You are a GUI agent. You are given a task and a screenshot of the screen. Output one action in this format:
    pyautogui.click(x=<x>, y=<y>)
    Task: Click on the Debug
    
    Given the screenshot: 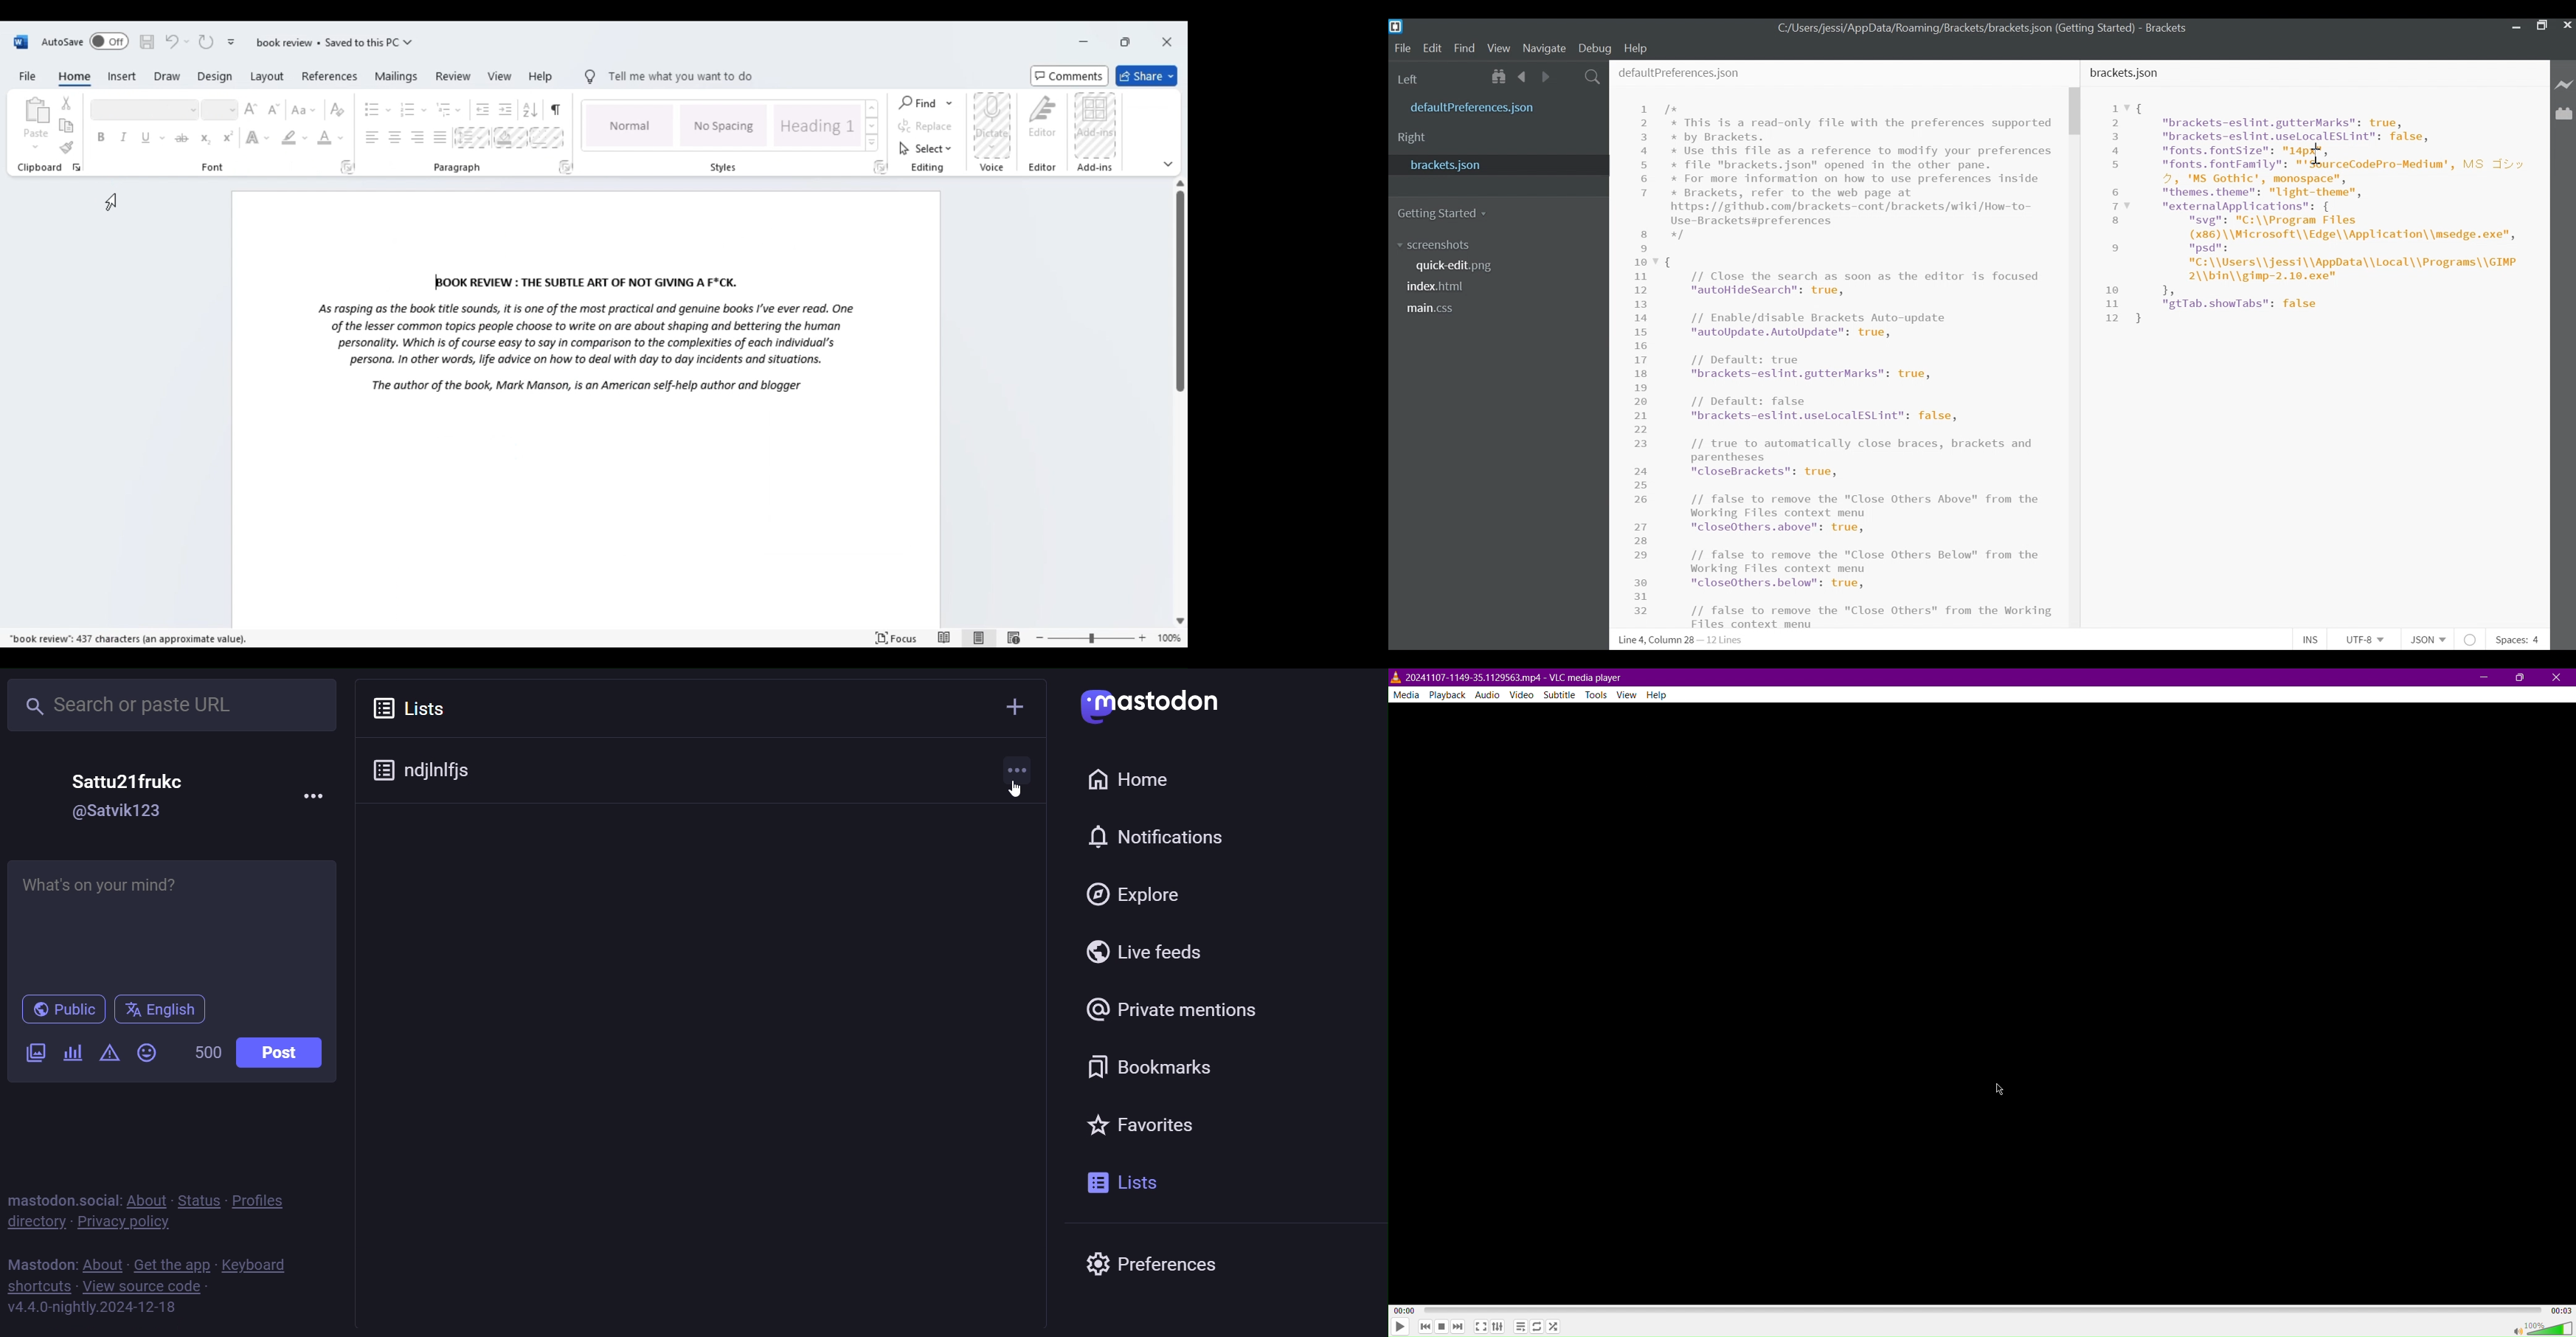 What is the action you would take?
    pyautogui.click(x=1594, y=48)
    